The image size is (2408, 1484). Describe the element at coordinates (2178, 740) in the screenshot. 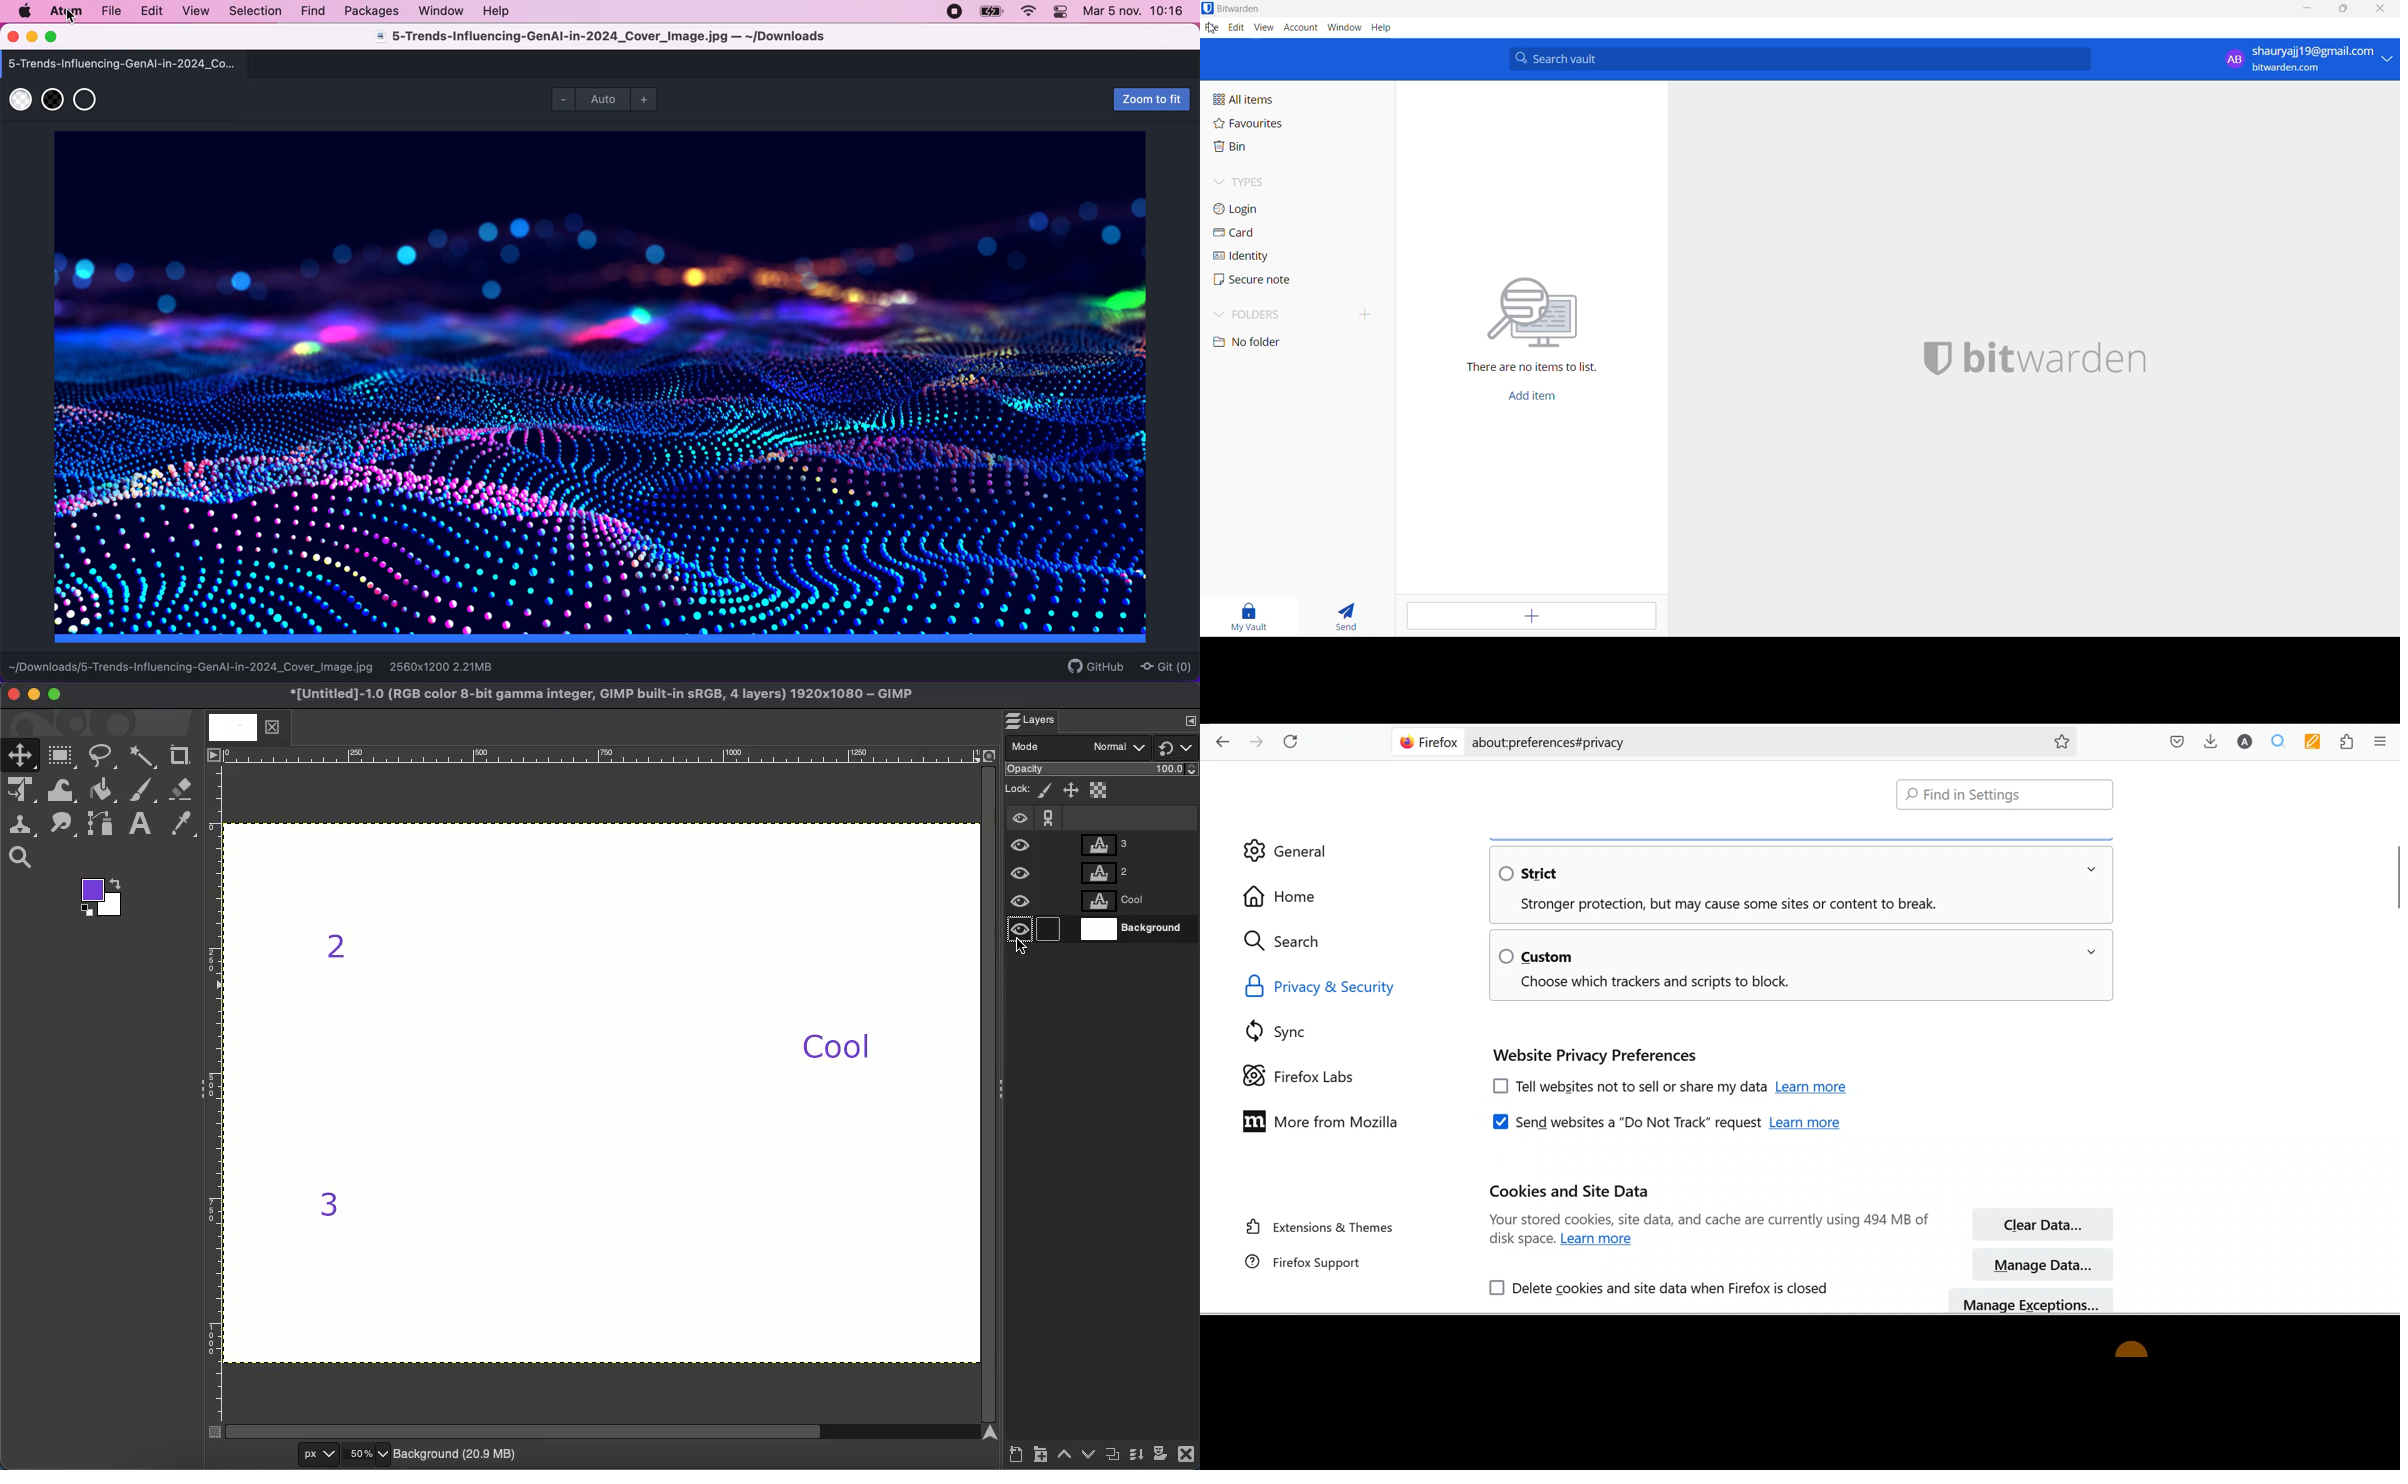

I see `Save to pocket` at that location.